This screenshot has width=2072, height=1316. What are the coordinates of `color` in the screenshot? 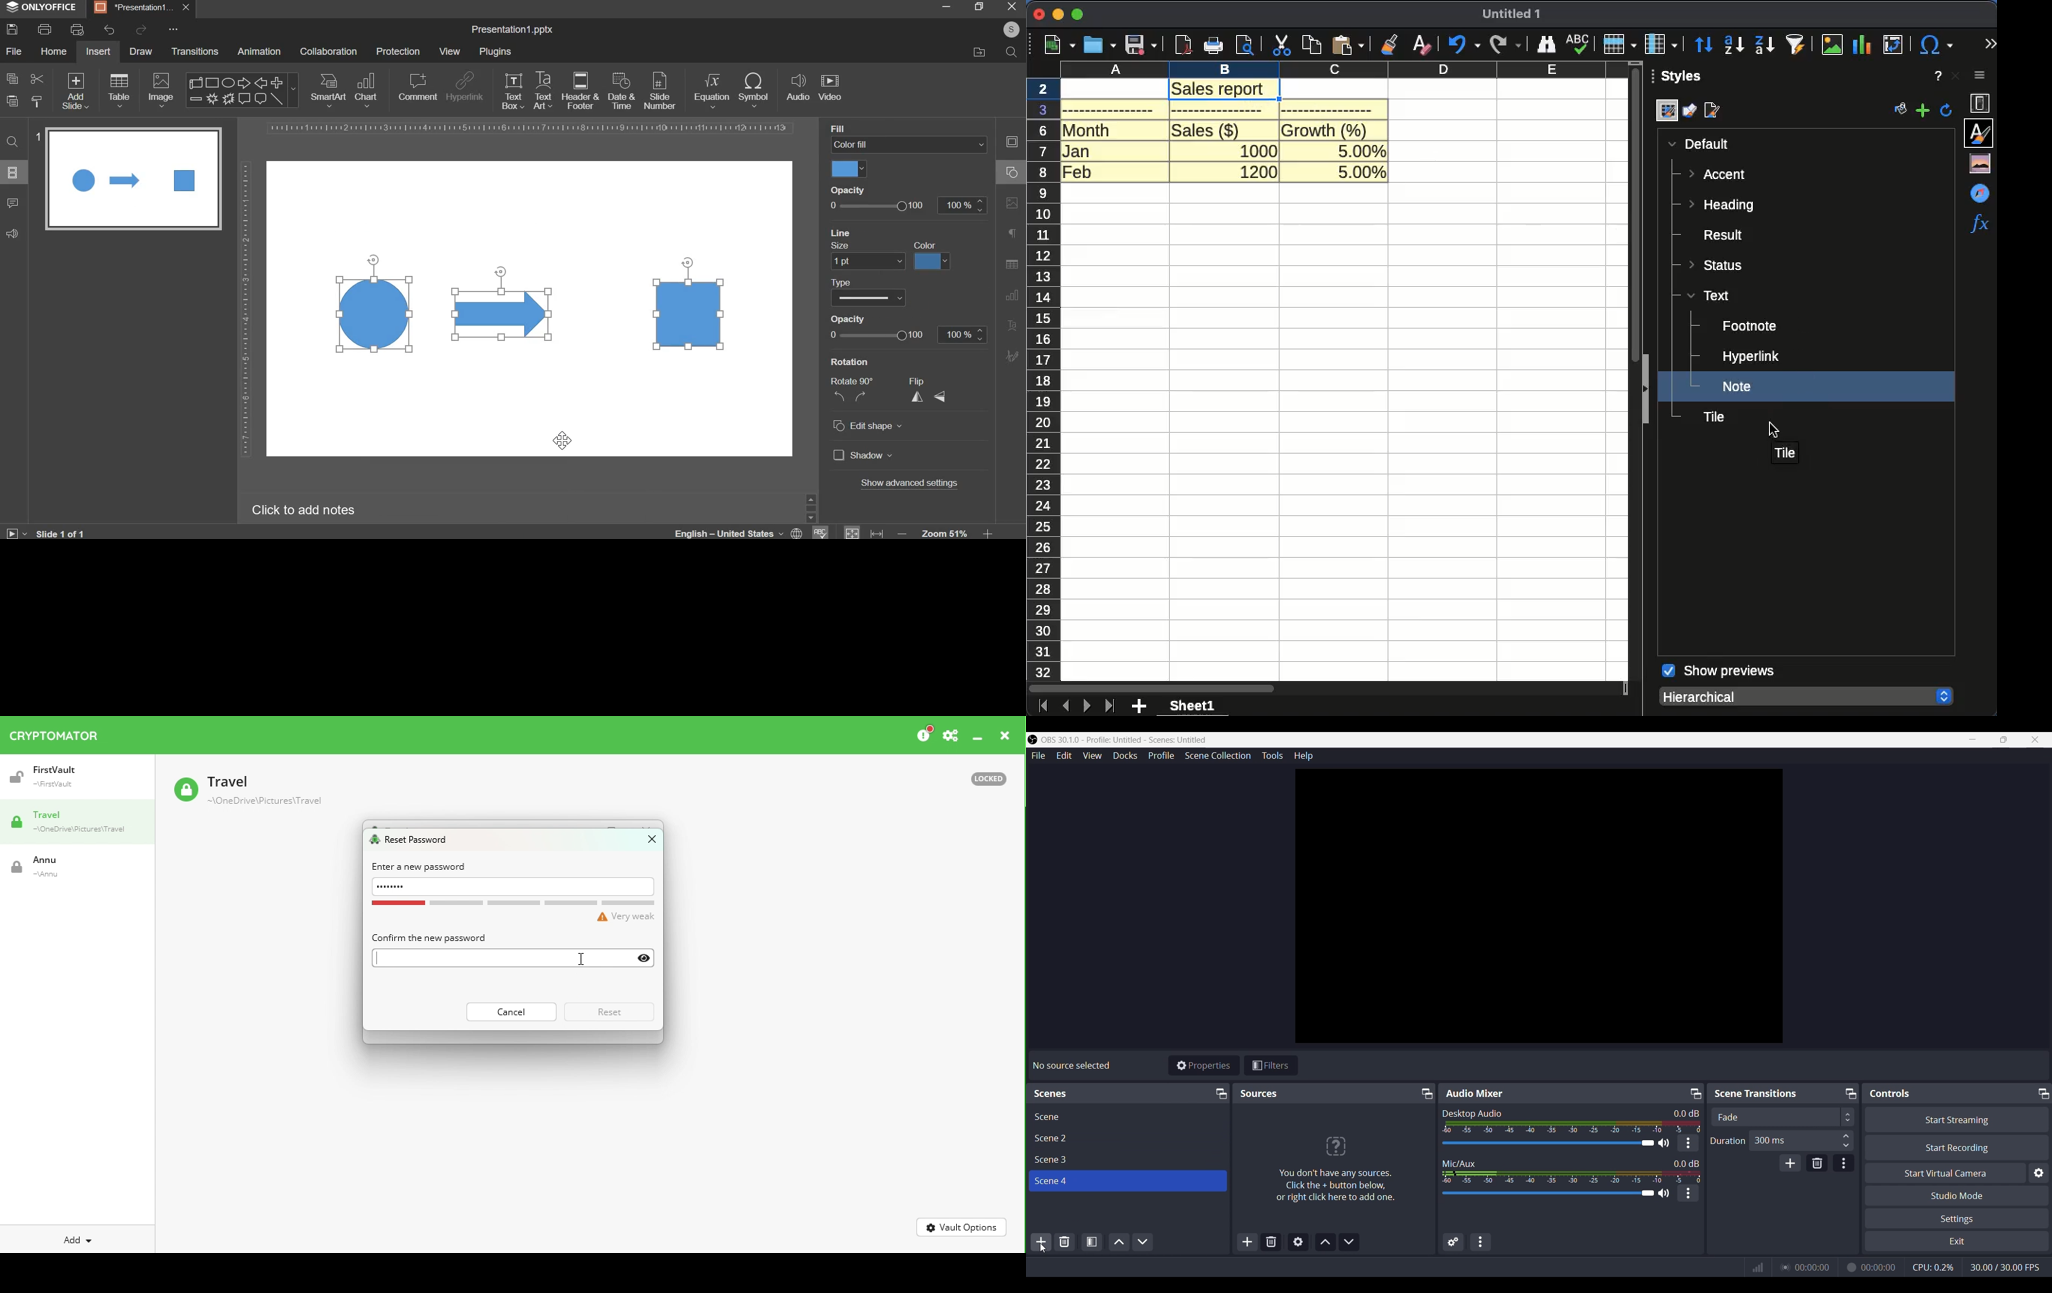 It's located at (928, 244).